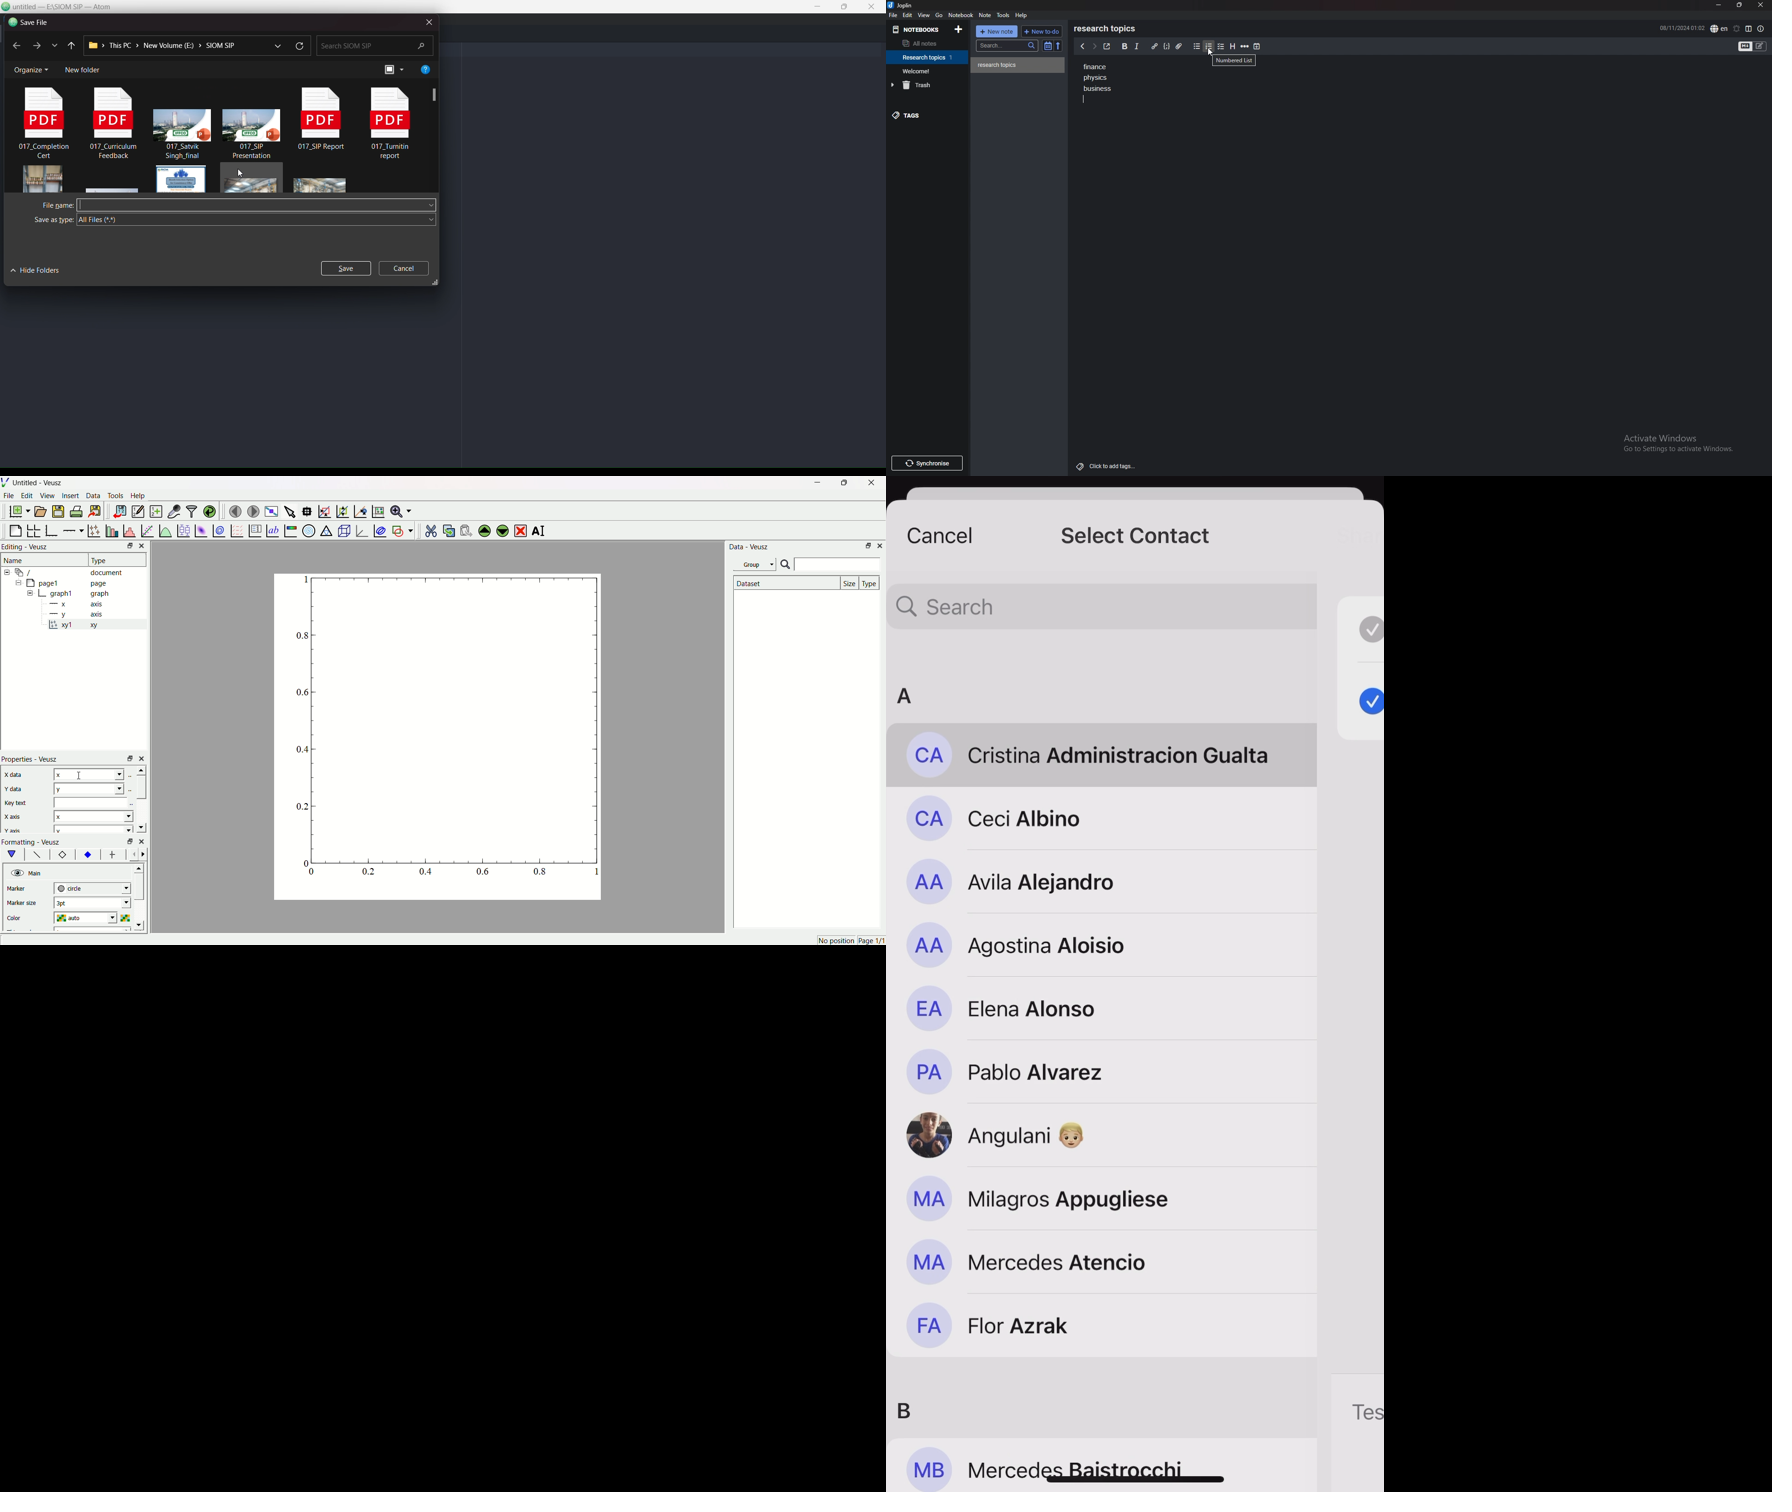 The image size is (1792, 1512). What do you see at coordinates (958, 29) in the screenshot?
I see `add notebook` at bounding box center [958, 29].